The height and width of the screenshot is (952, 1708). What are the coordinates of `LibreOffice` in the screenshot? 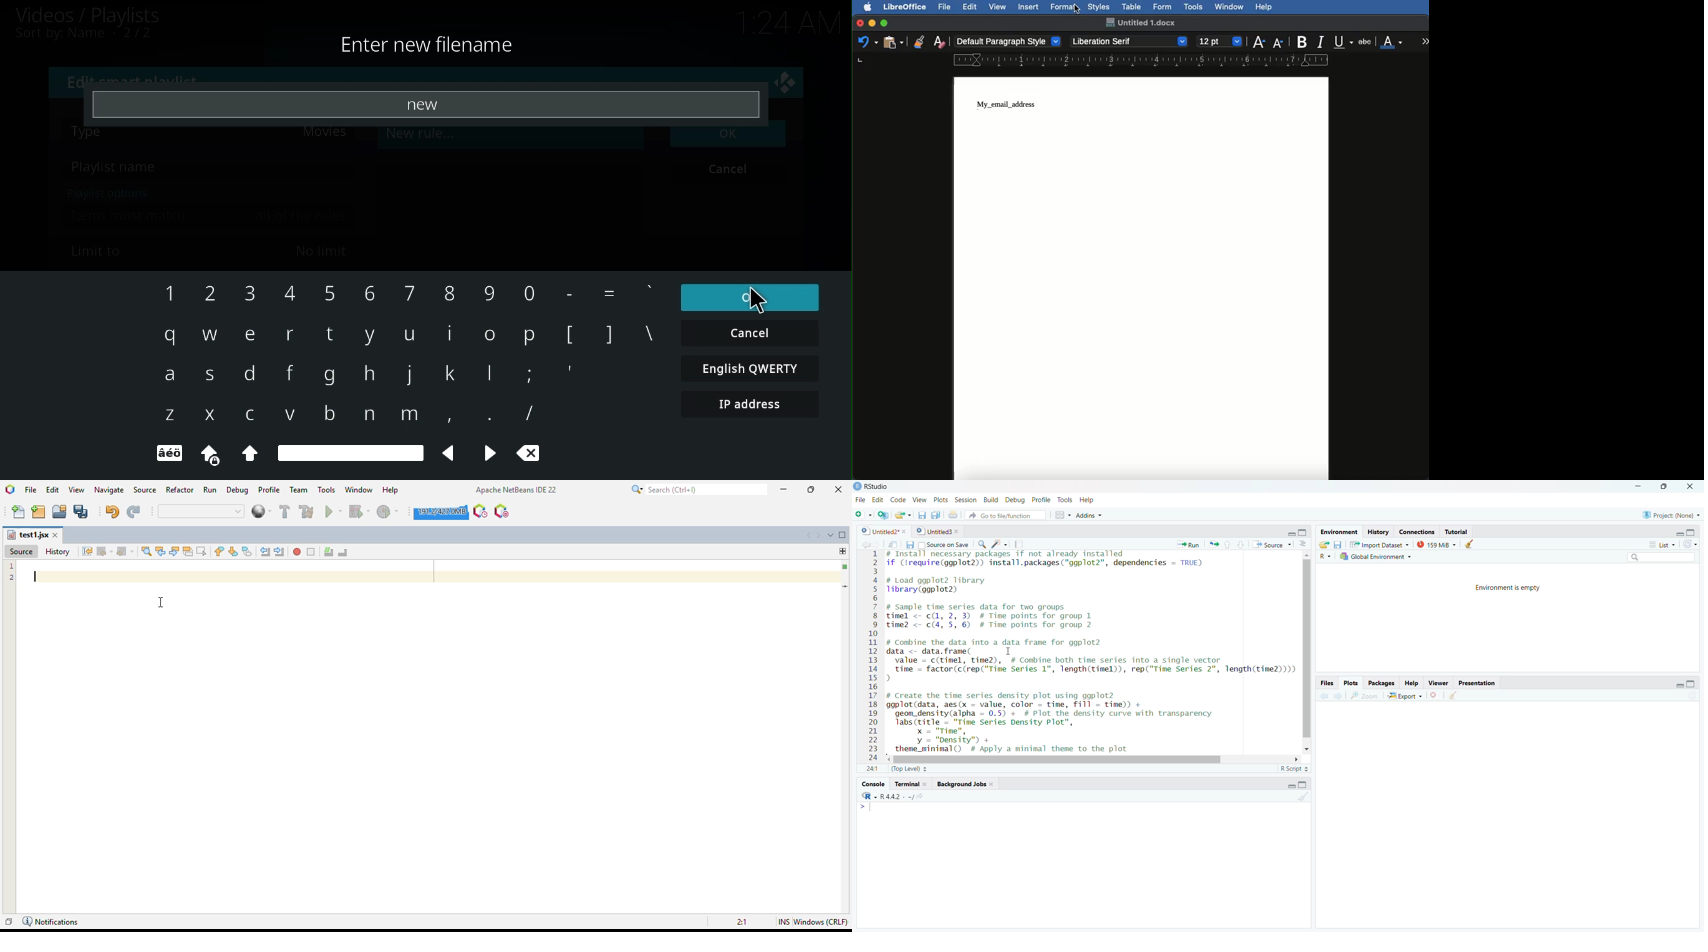 It's located at (904, 6).